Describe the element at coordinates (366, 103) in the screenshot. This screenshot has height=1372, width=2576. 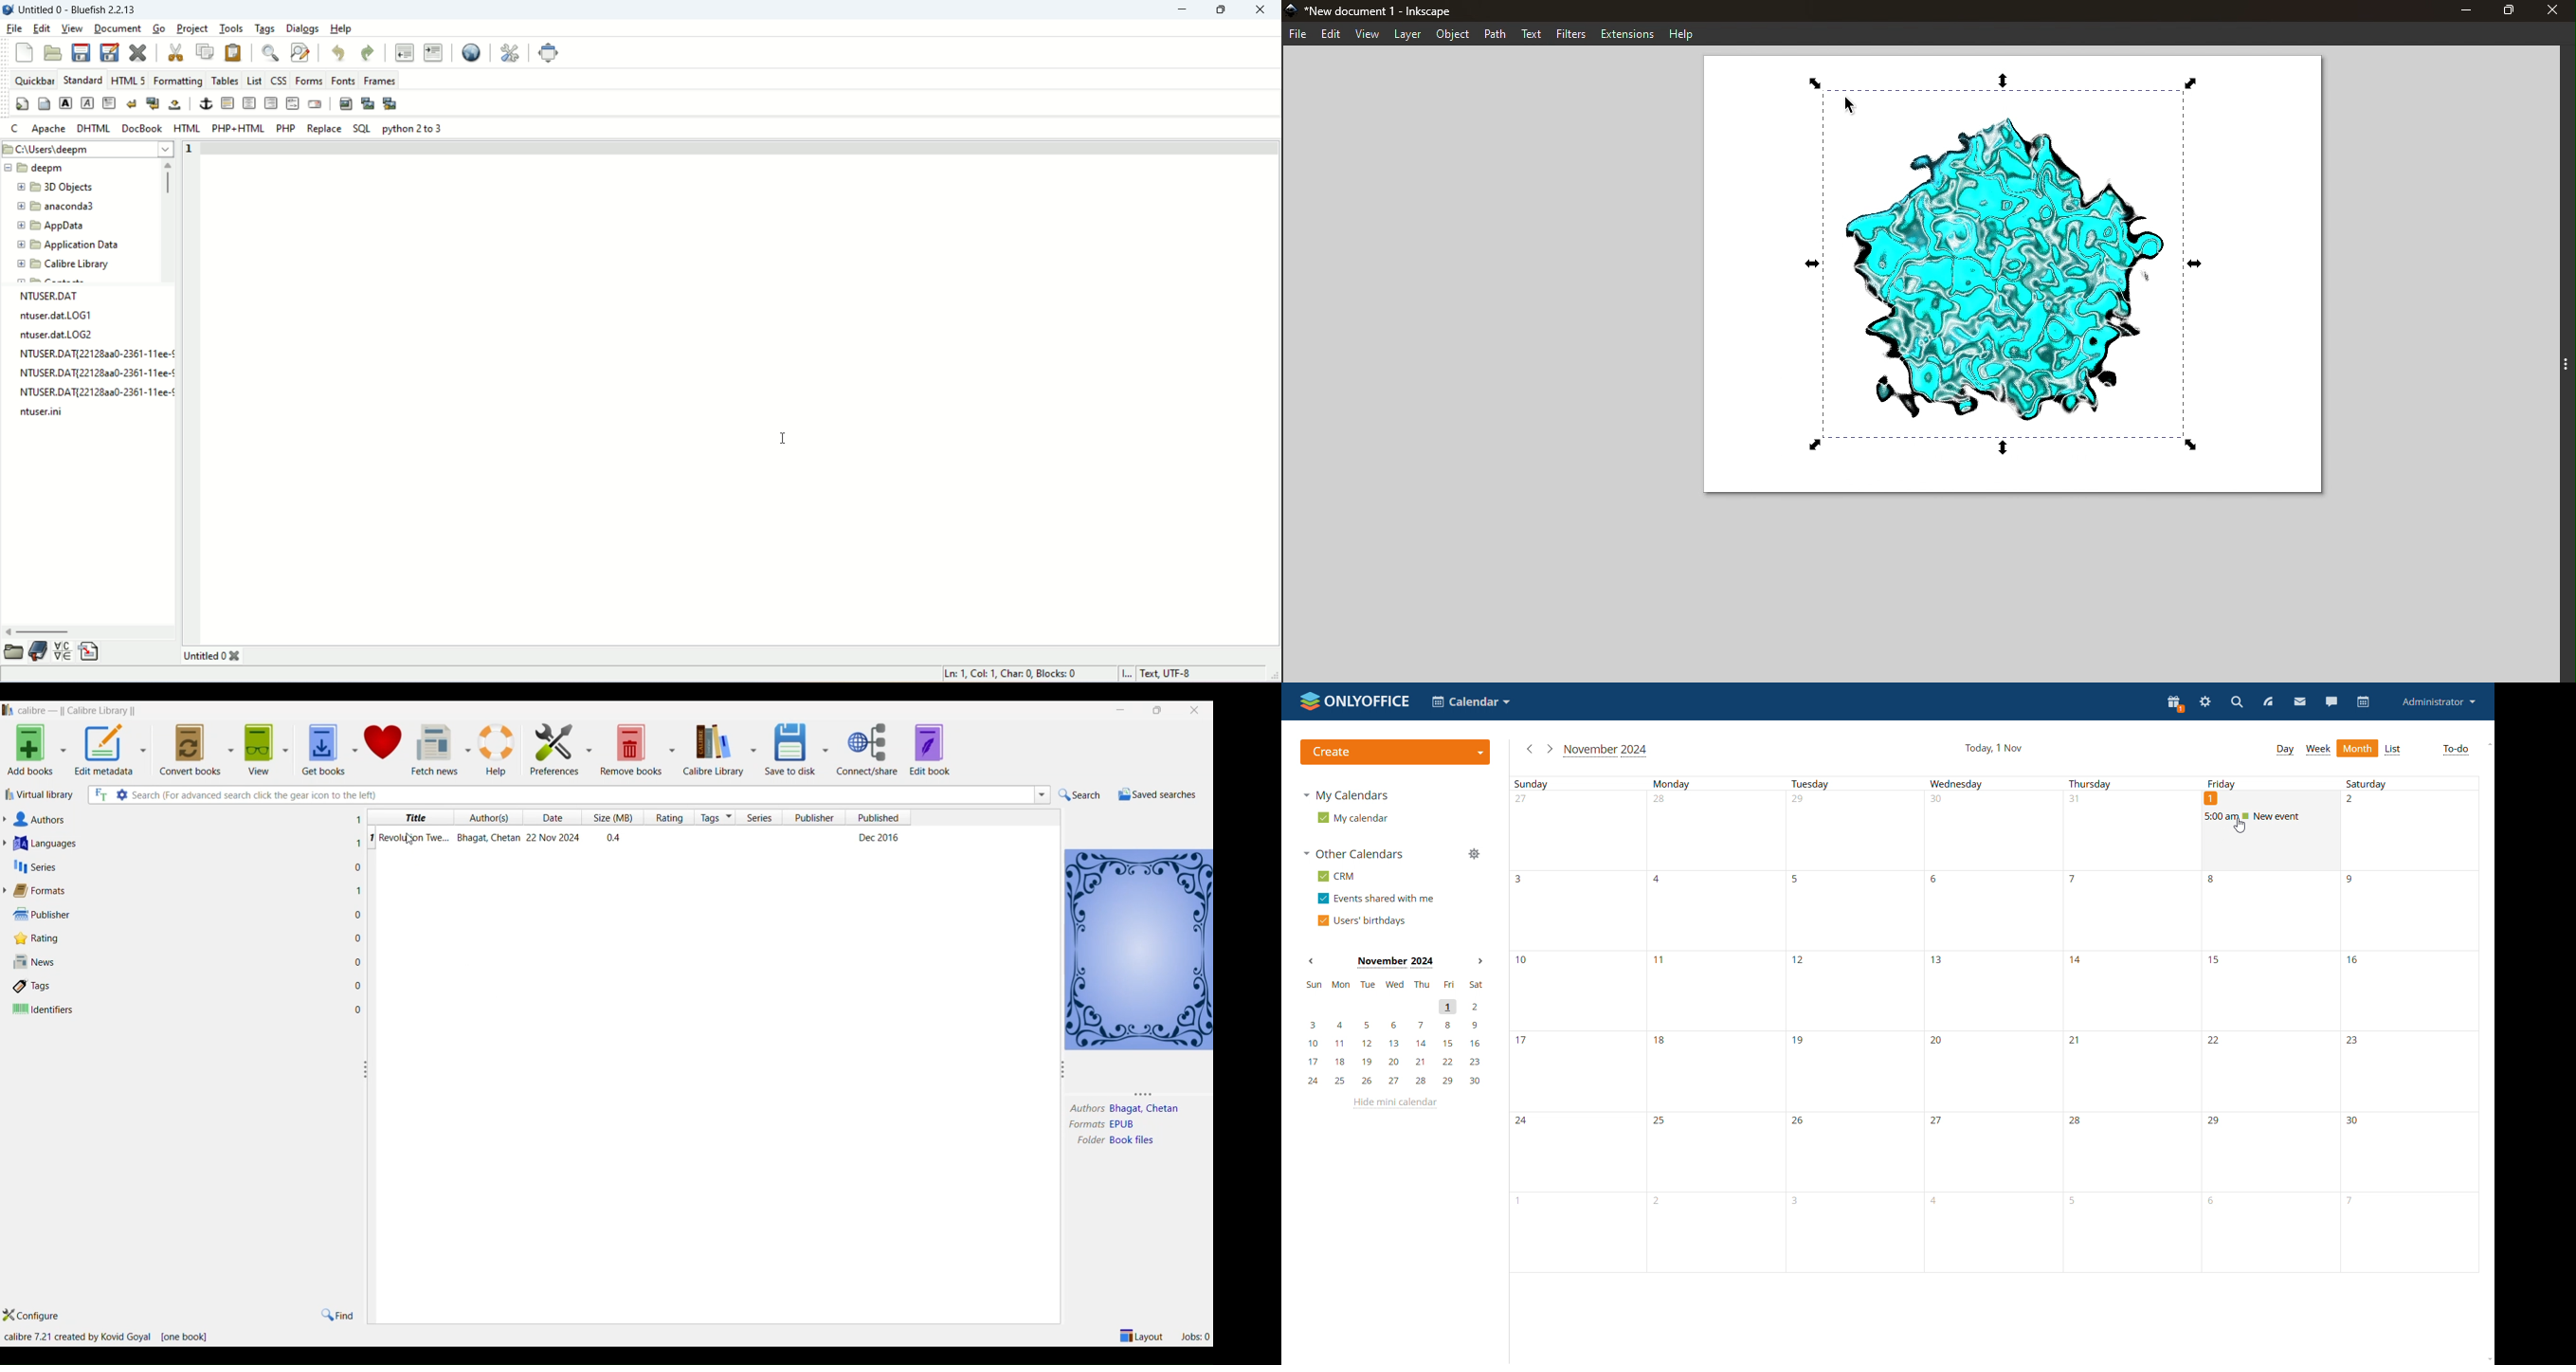
I see `insert thumbnail` at that location.